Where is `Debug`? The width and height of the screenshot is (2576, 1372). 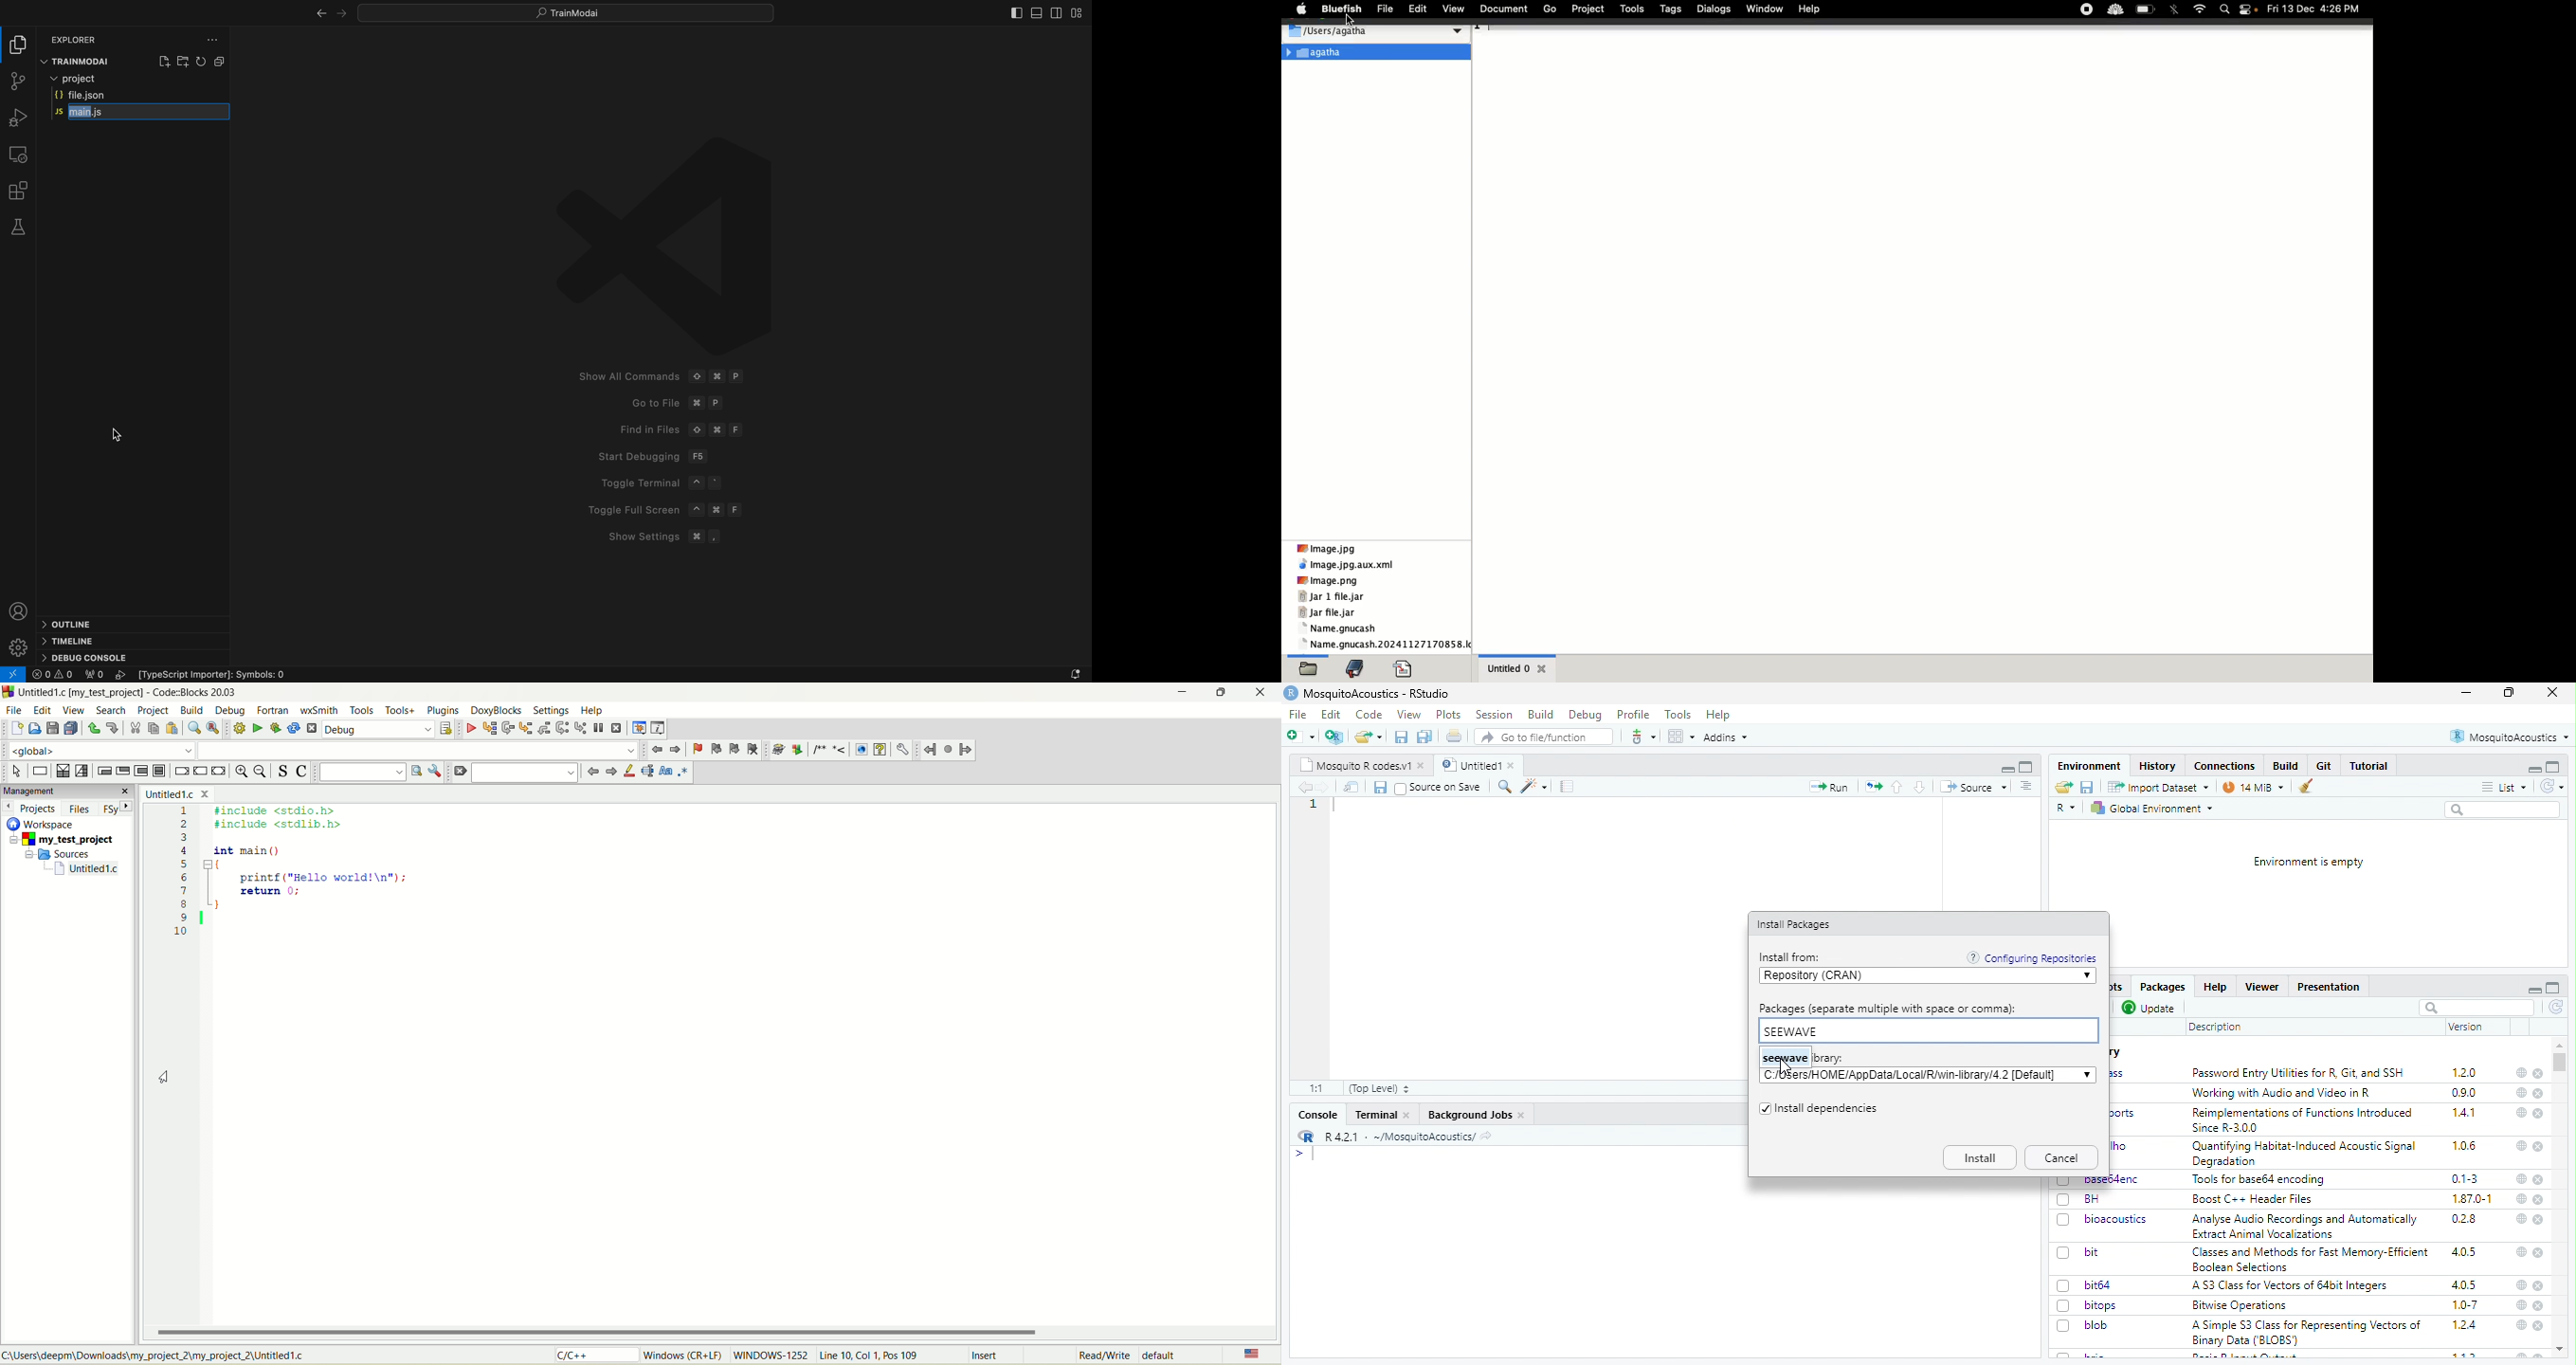 Debug is located at coordinates (1587, 716).